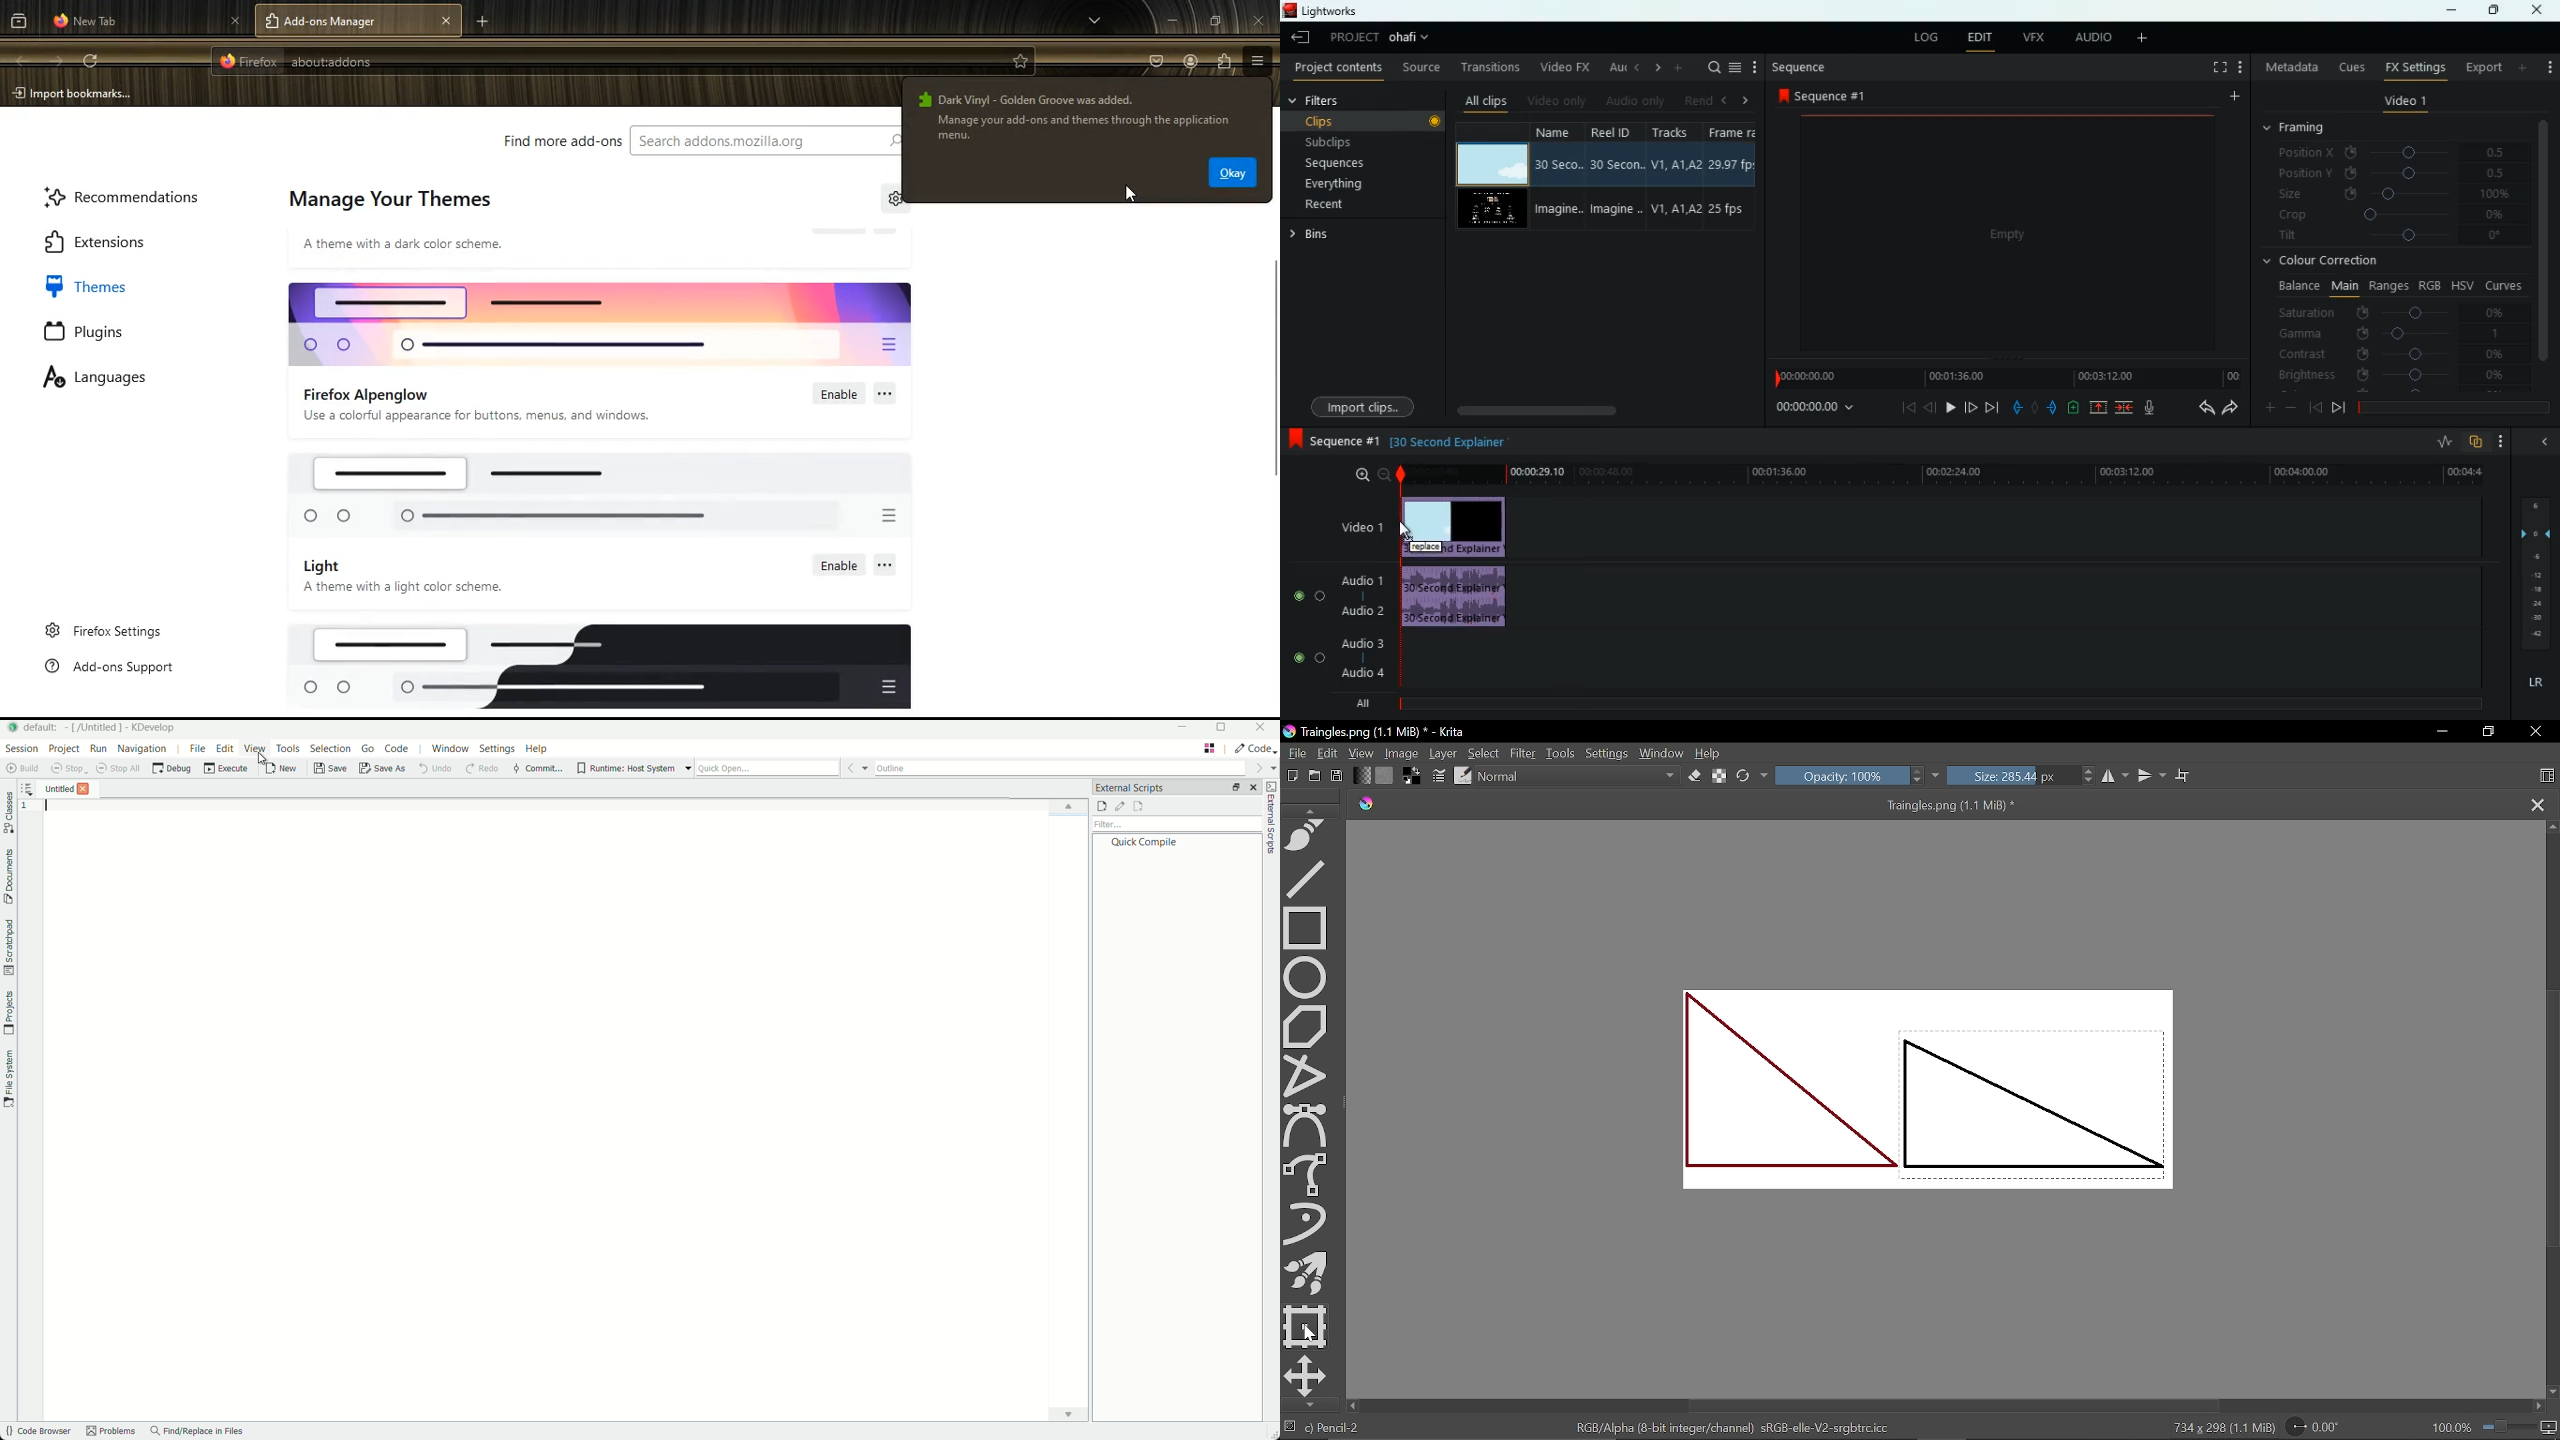 This screenshot has height=1456, width=2576. Describe the element at coordinates (1309, 1073) in the screenshot. I see `Polyline tool` at that location.